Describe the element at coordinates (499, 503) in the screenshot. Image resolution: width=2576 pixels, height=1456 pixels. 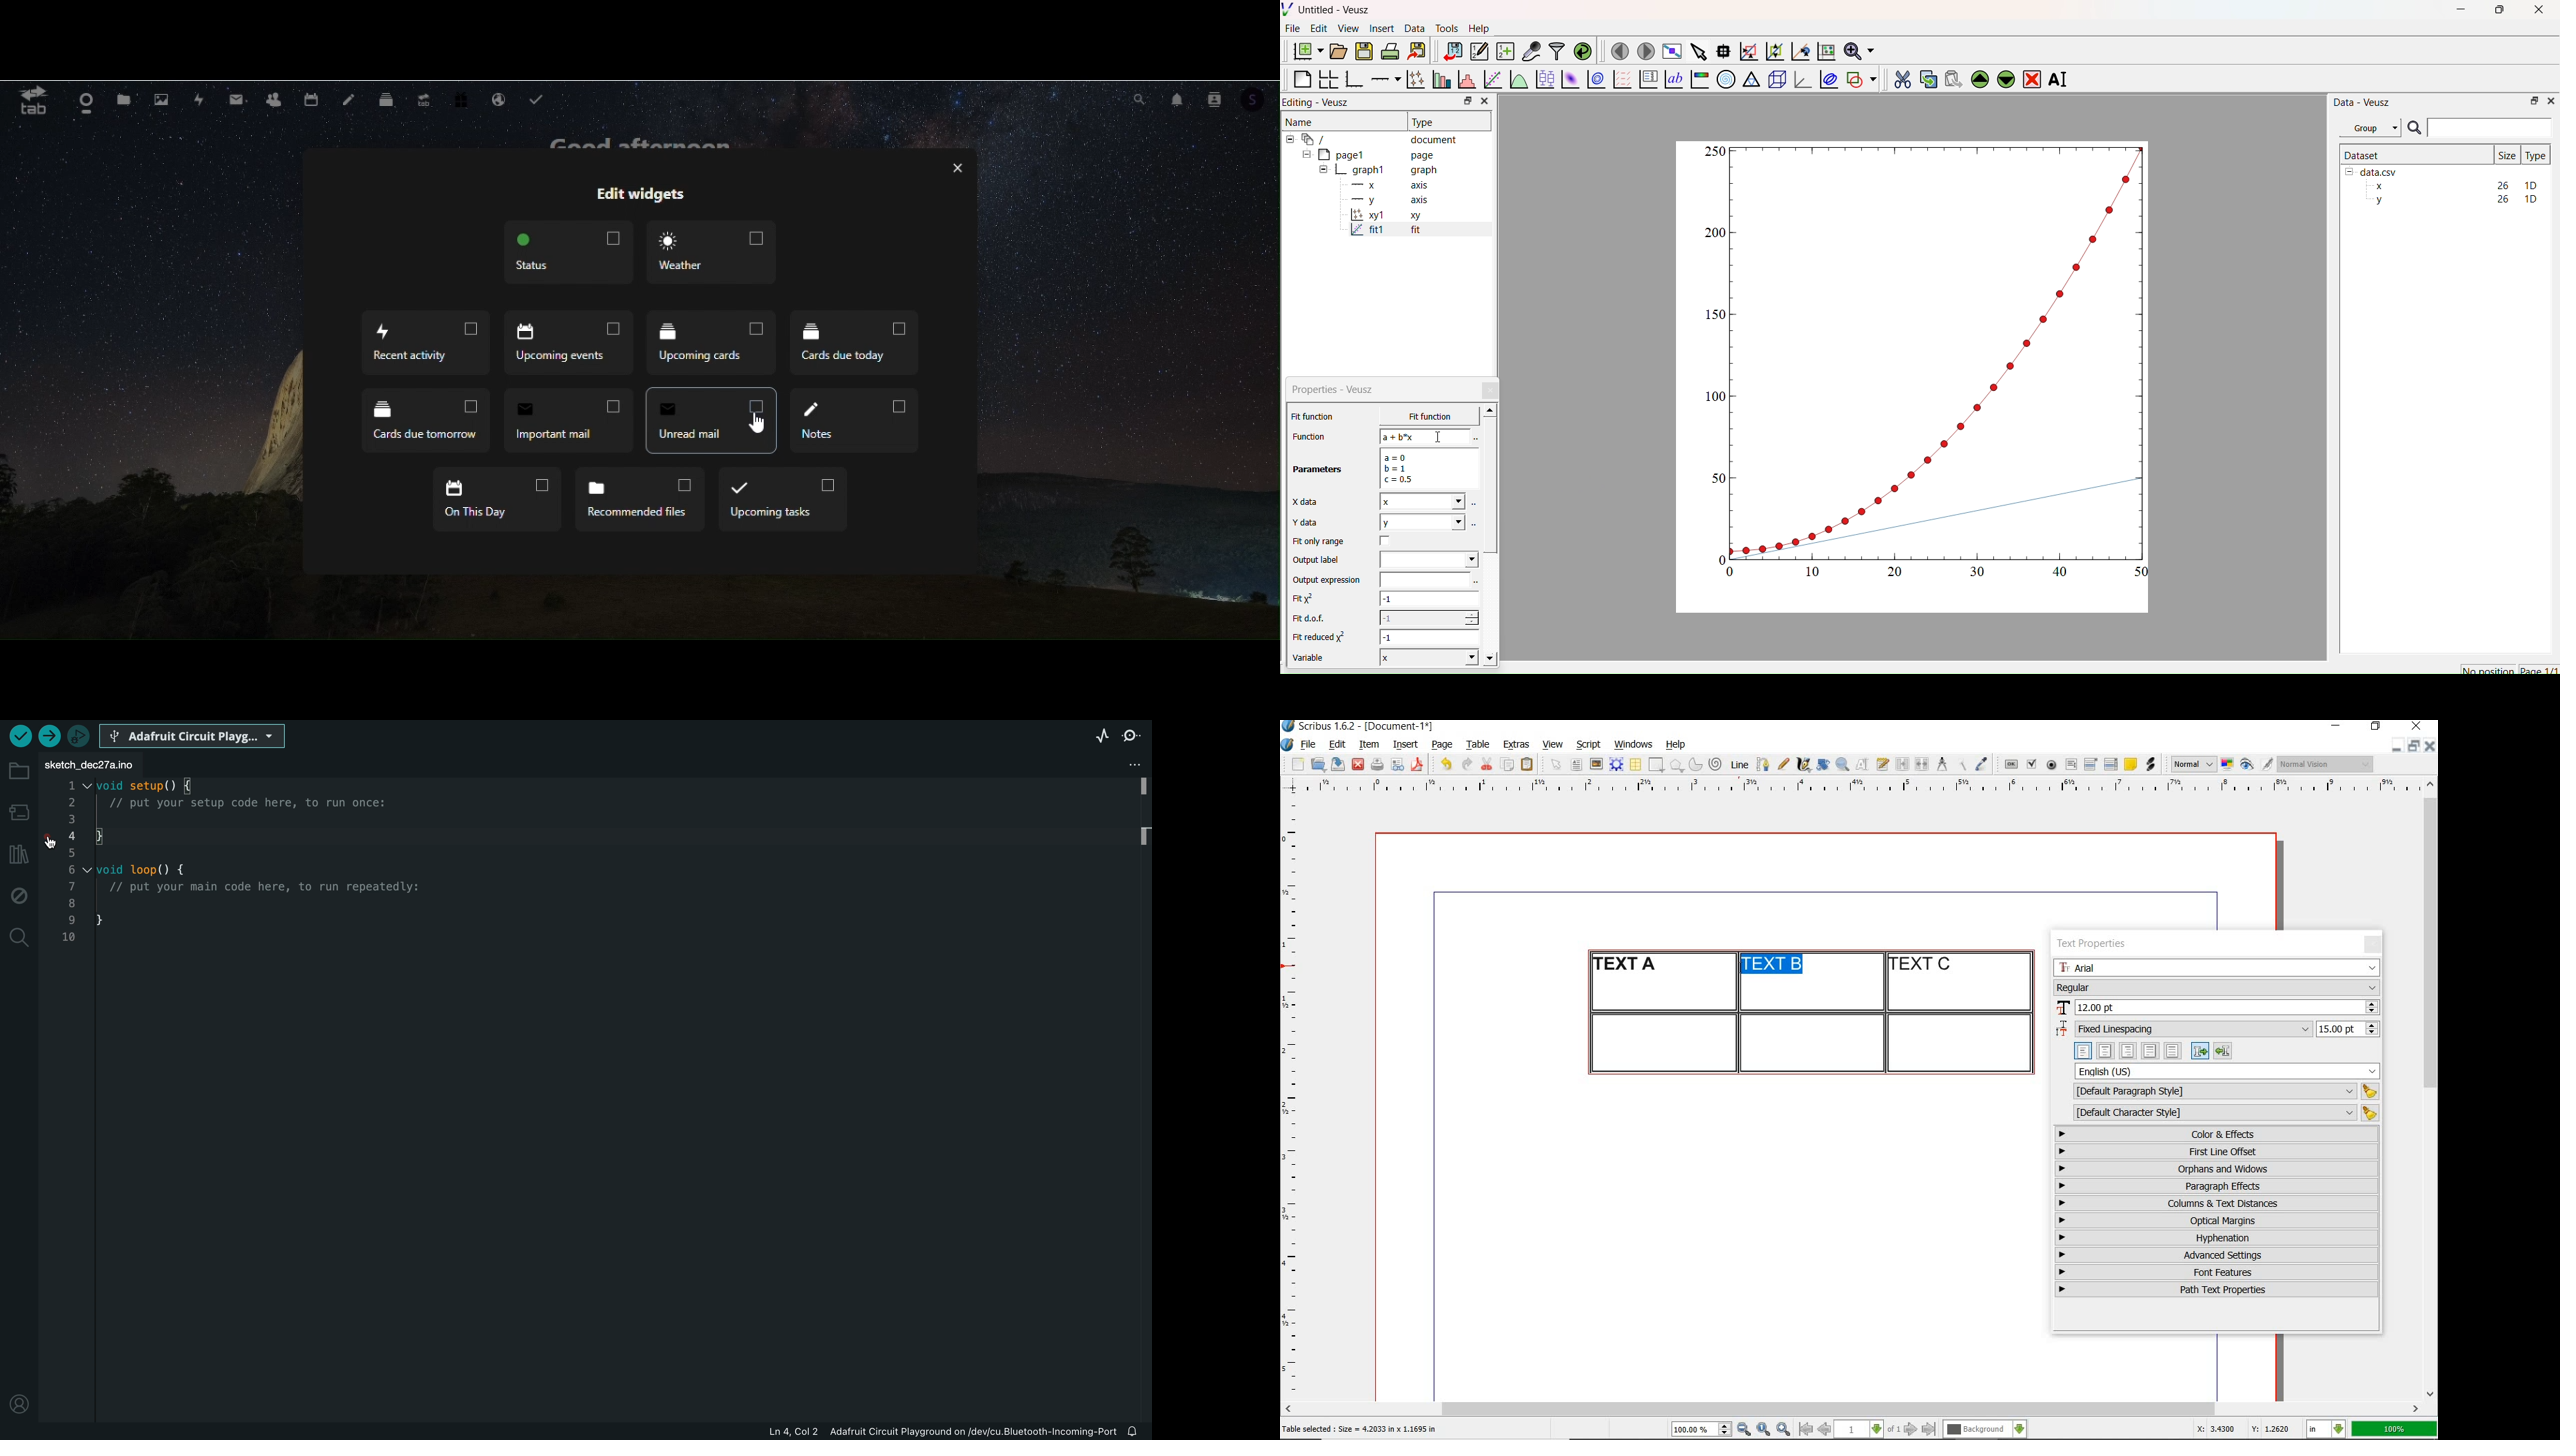
I see `On this day` at that location.